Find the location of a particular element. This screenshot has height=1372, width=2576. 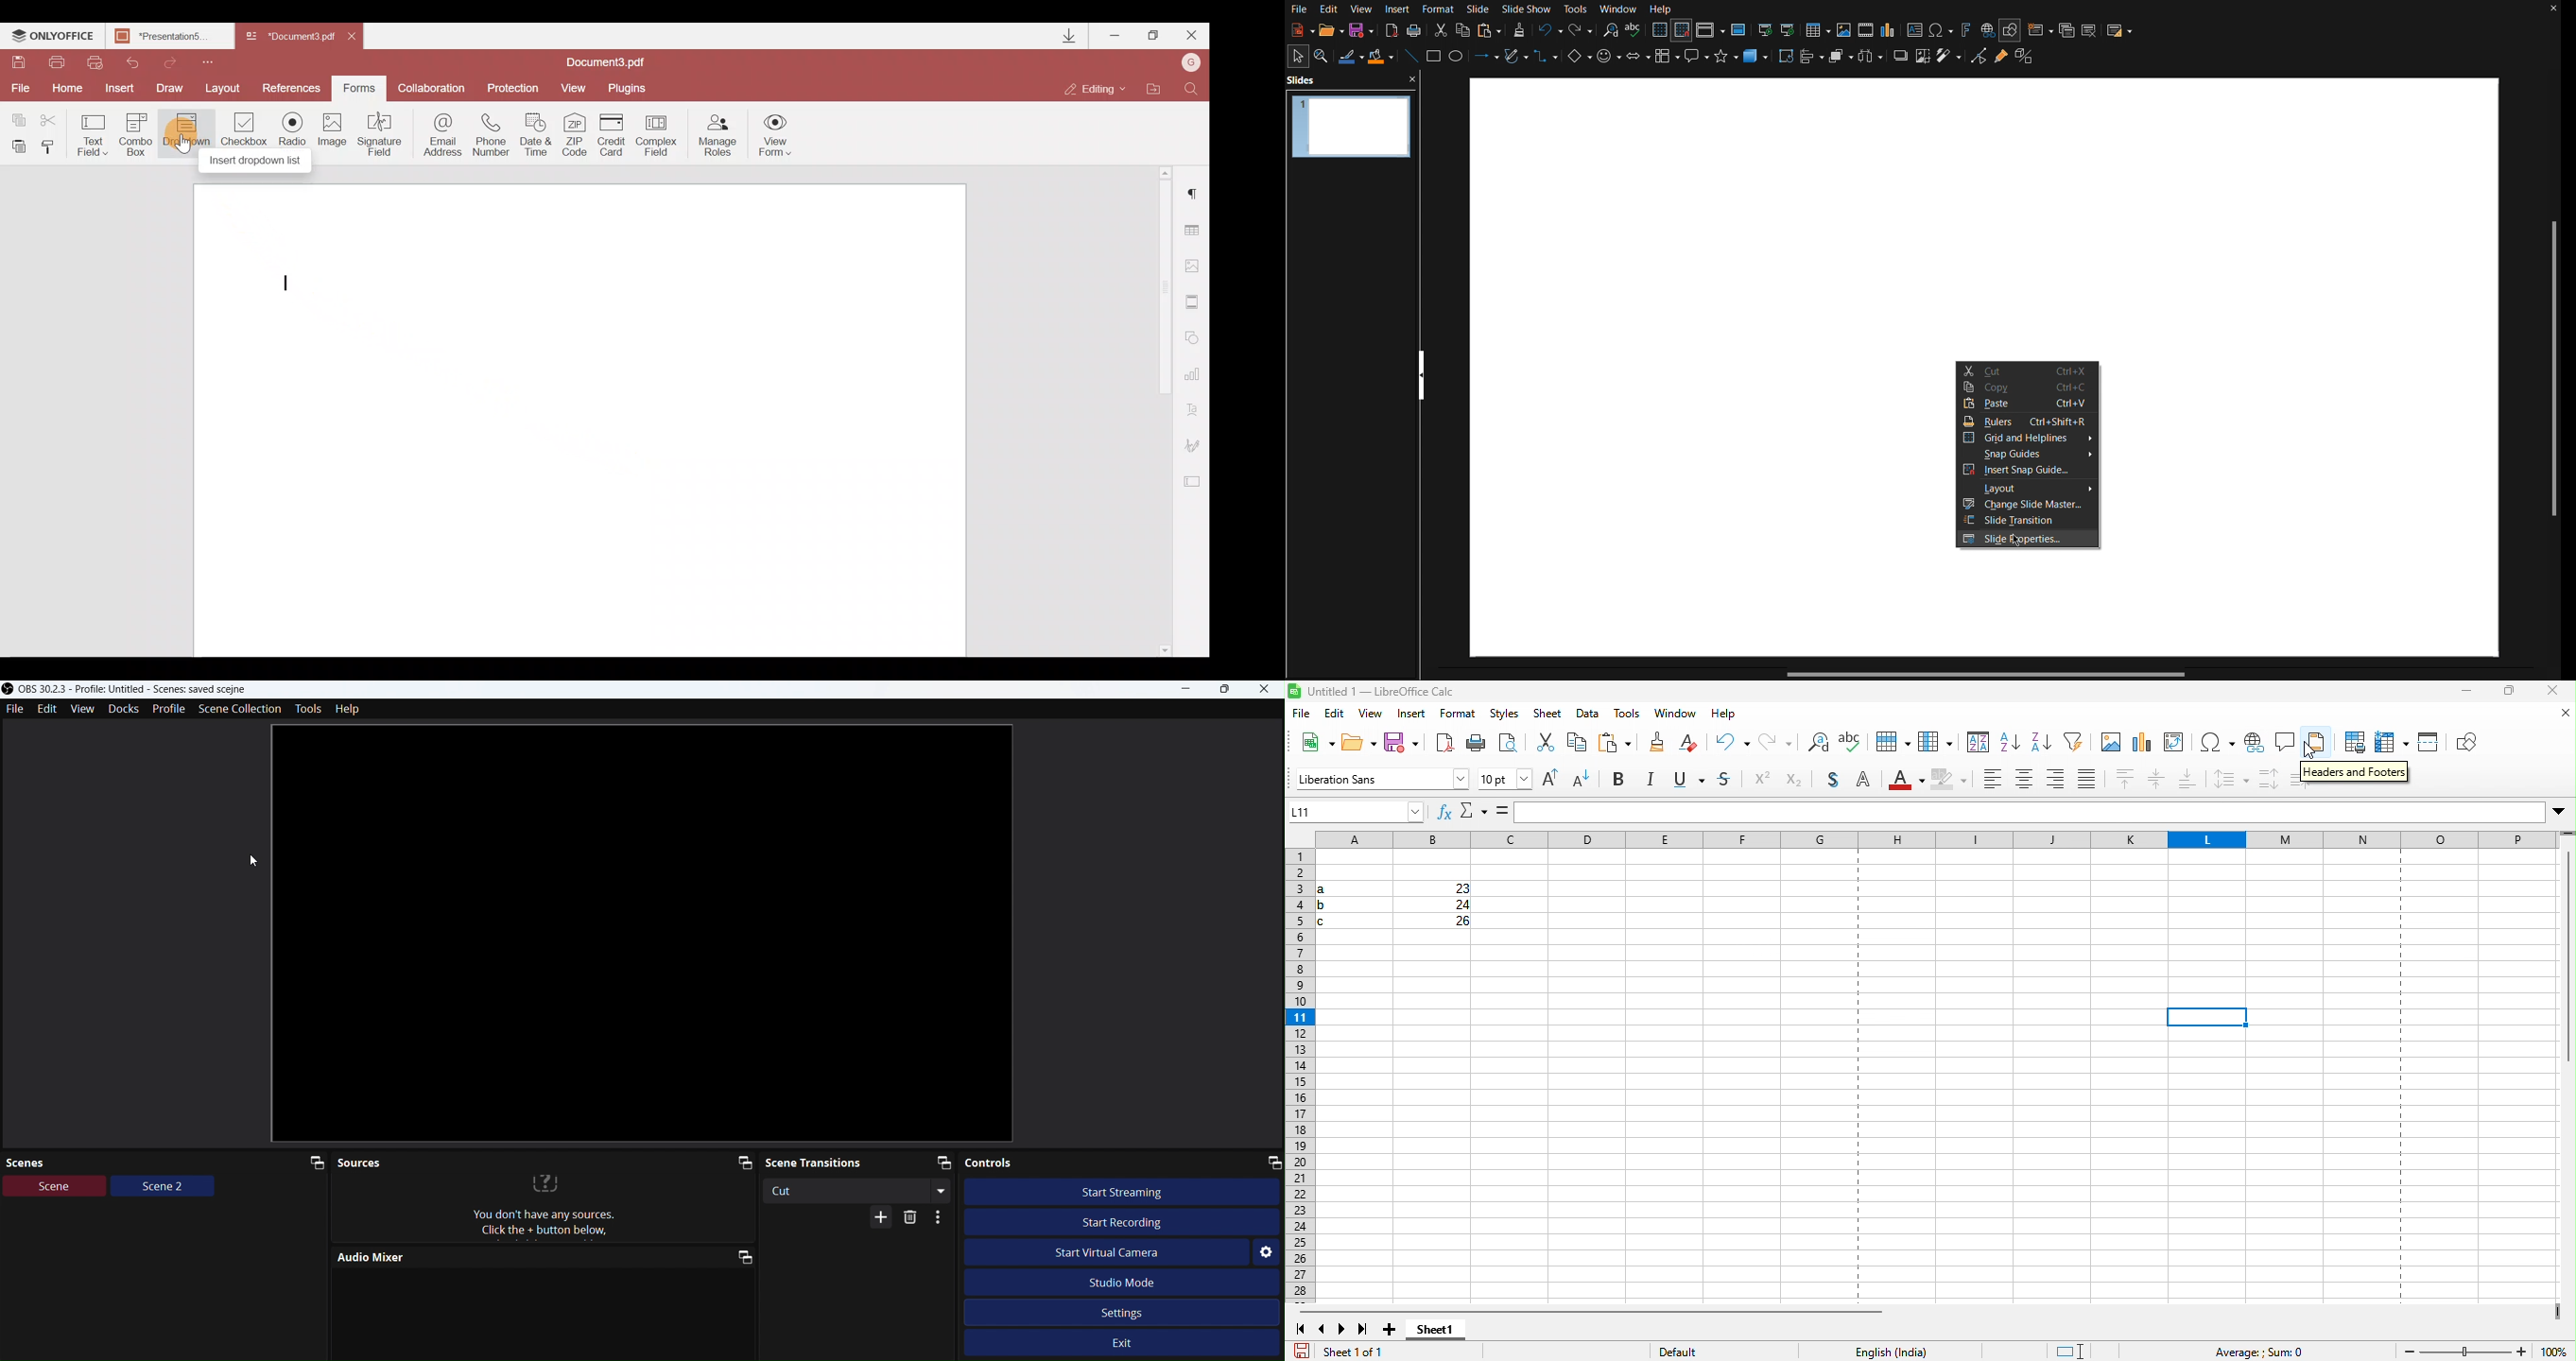

clear direct formatting is located at coordinates (1655, 742).